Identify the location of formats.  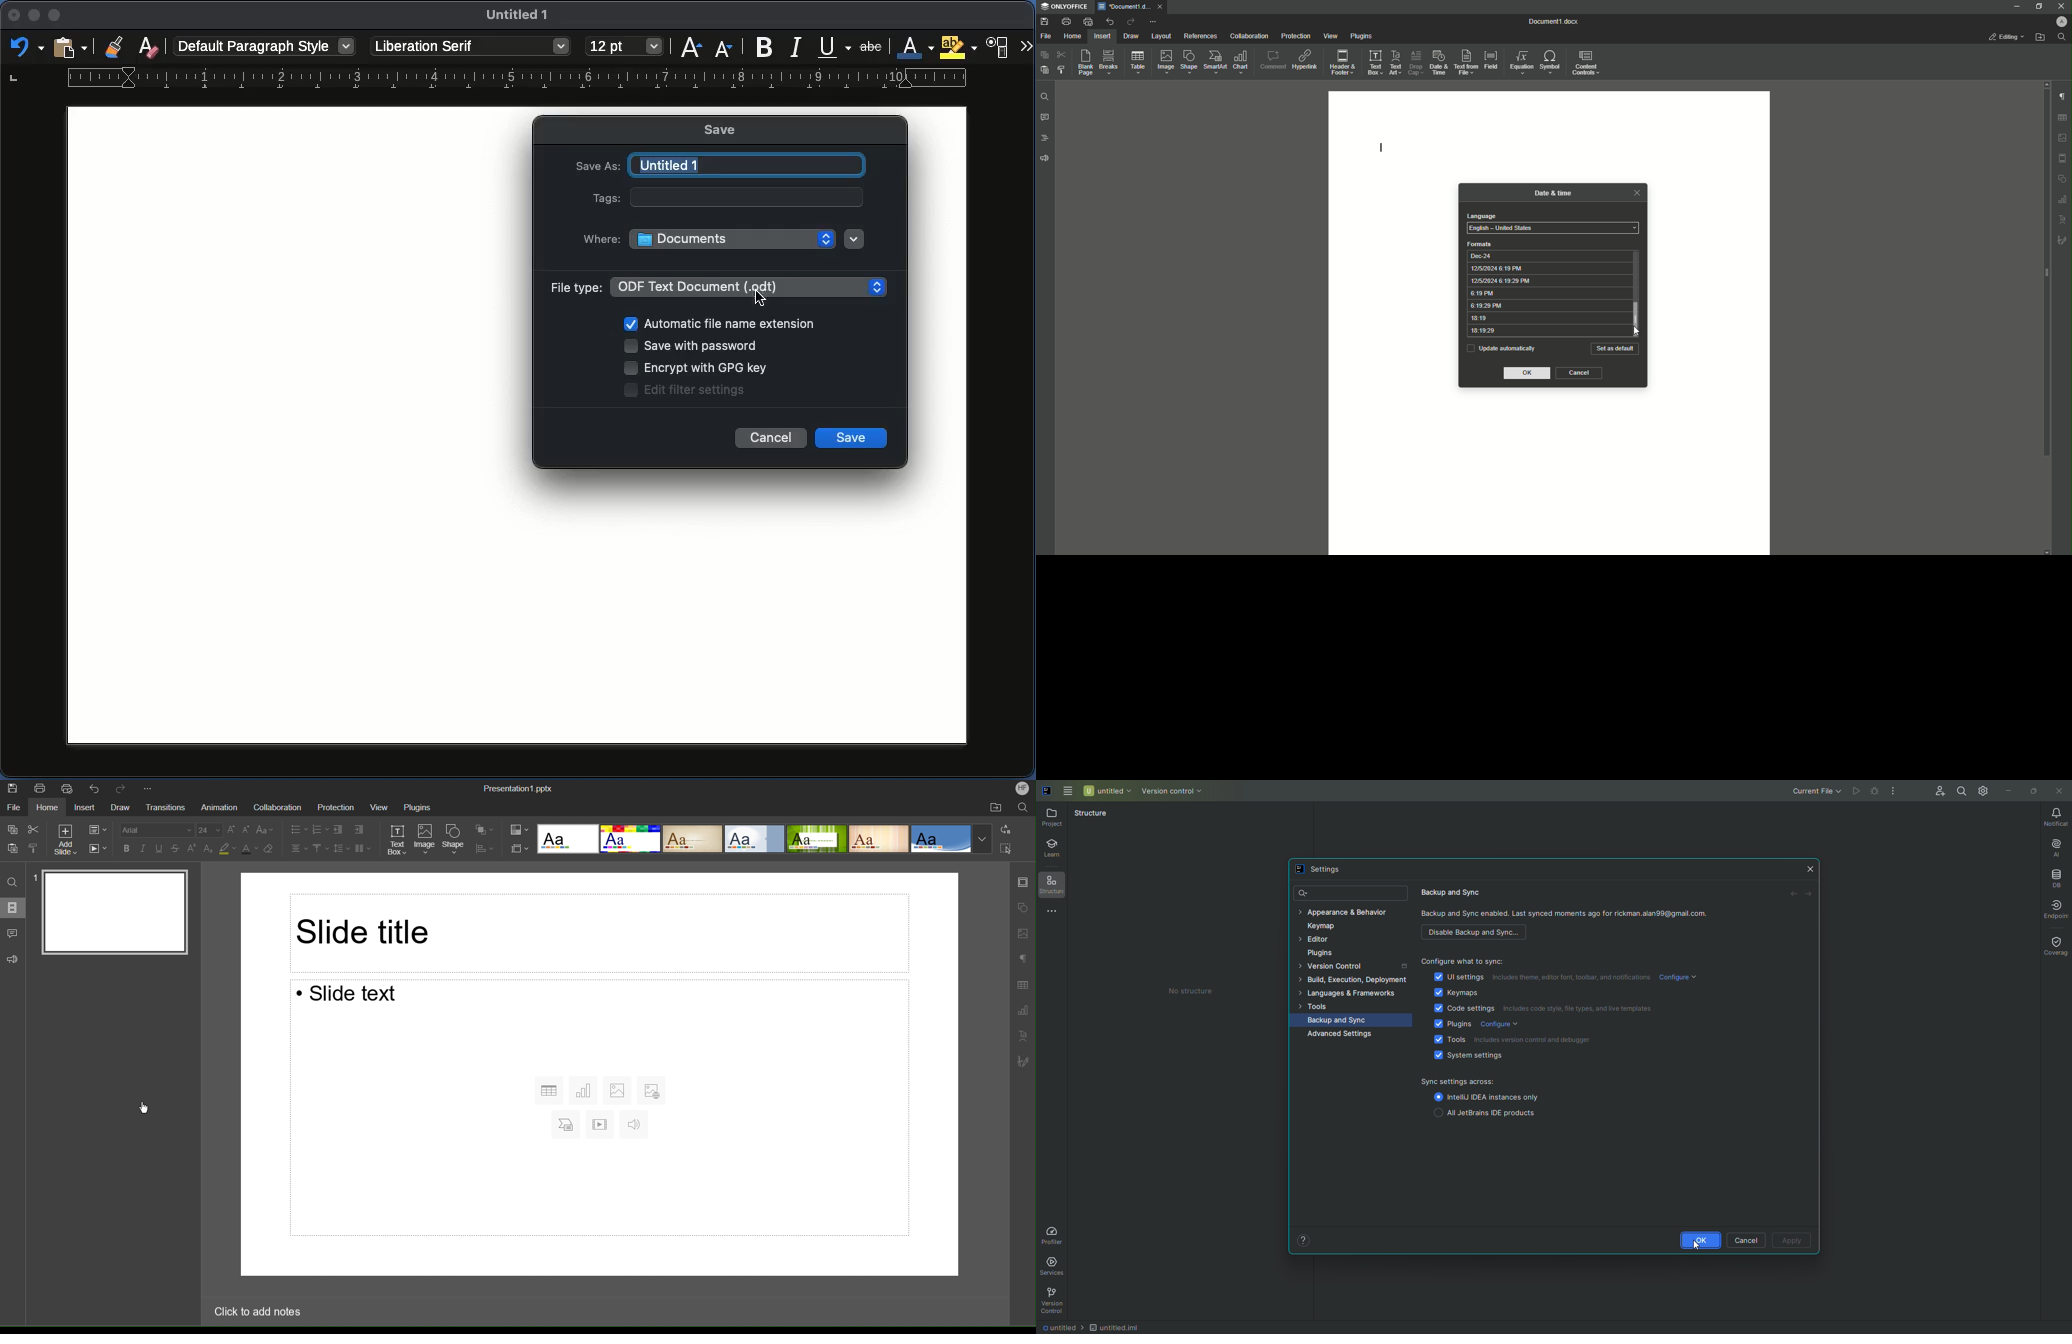
(1480, 244).